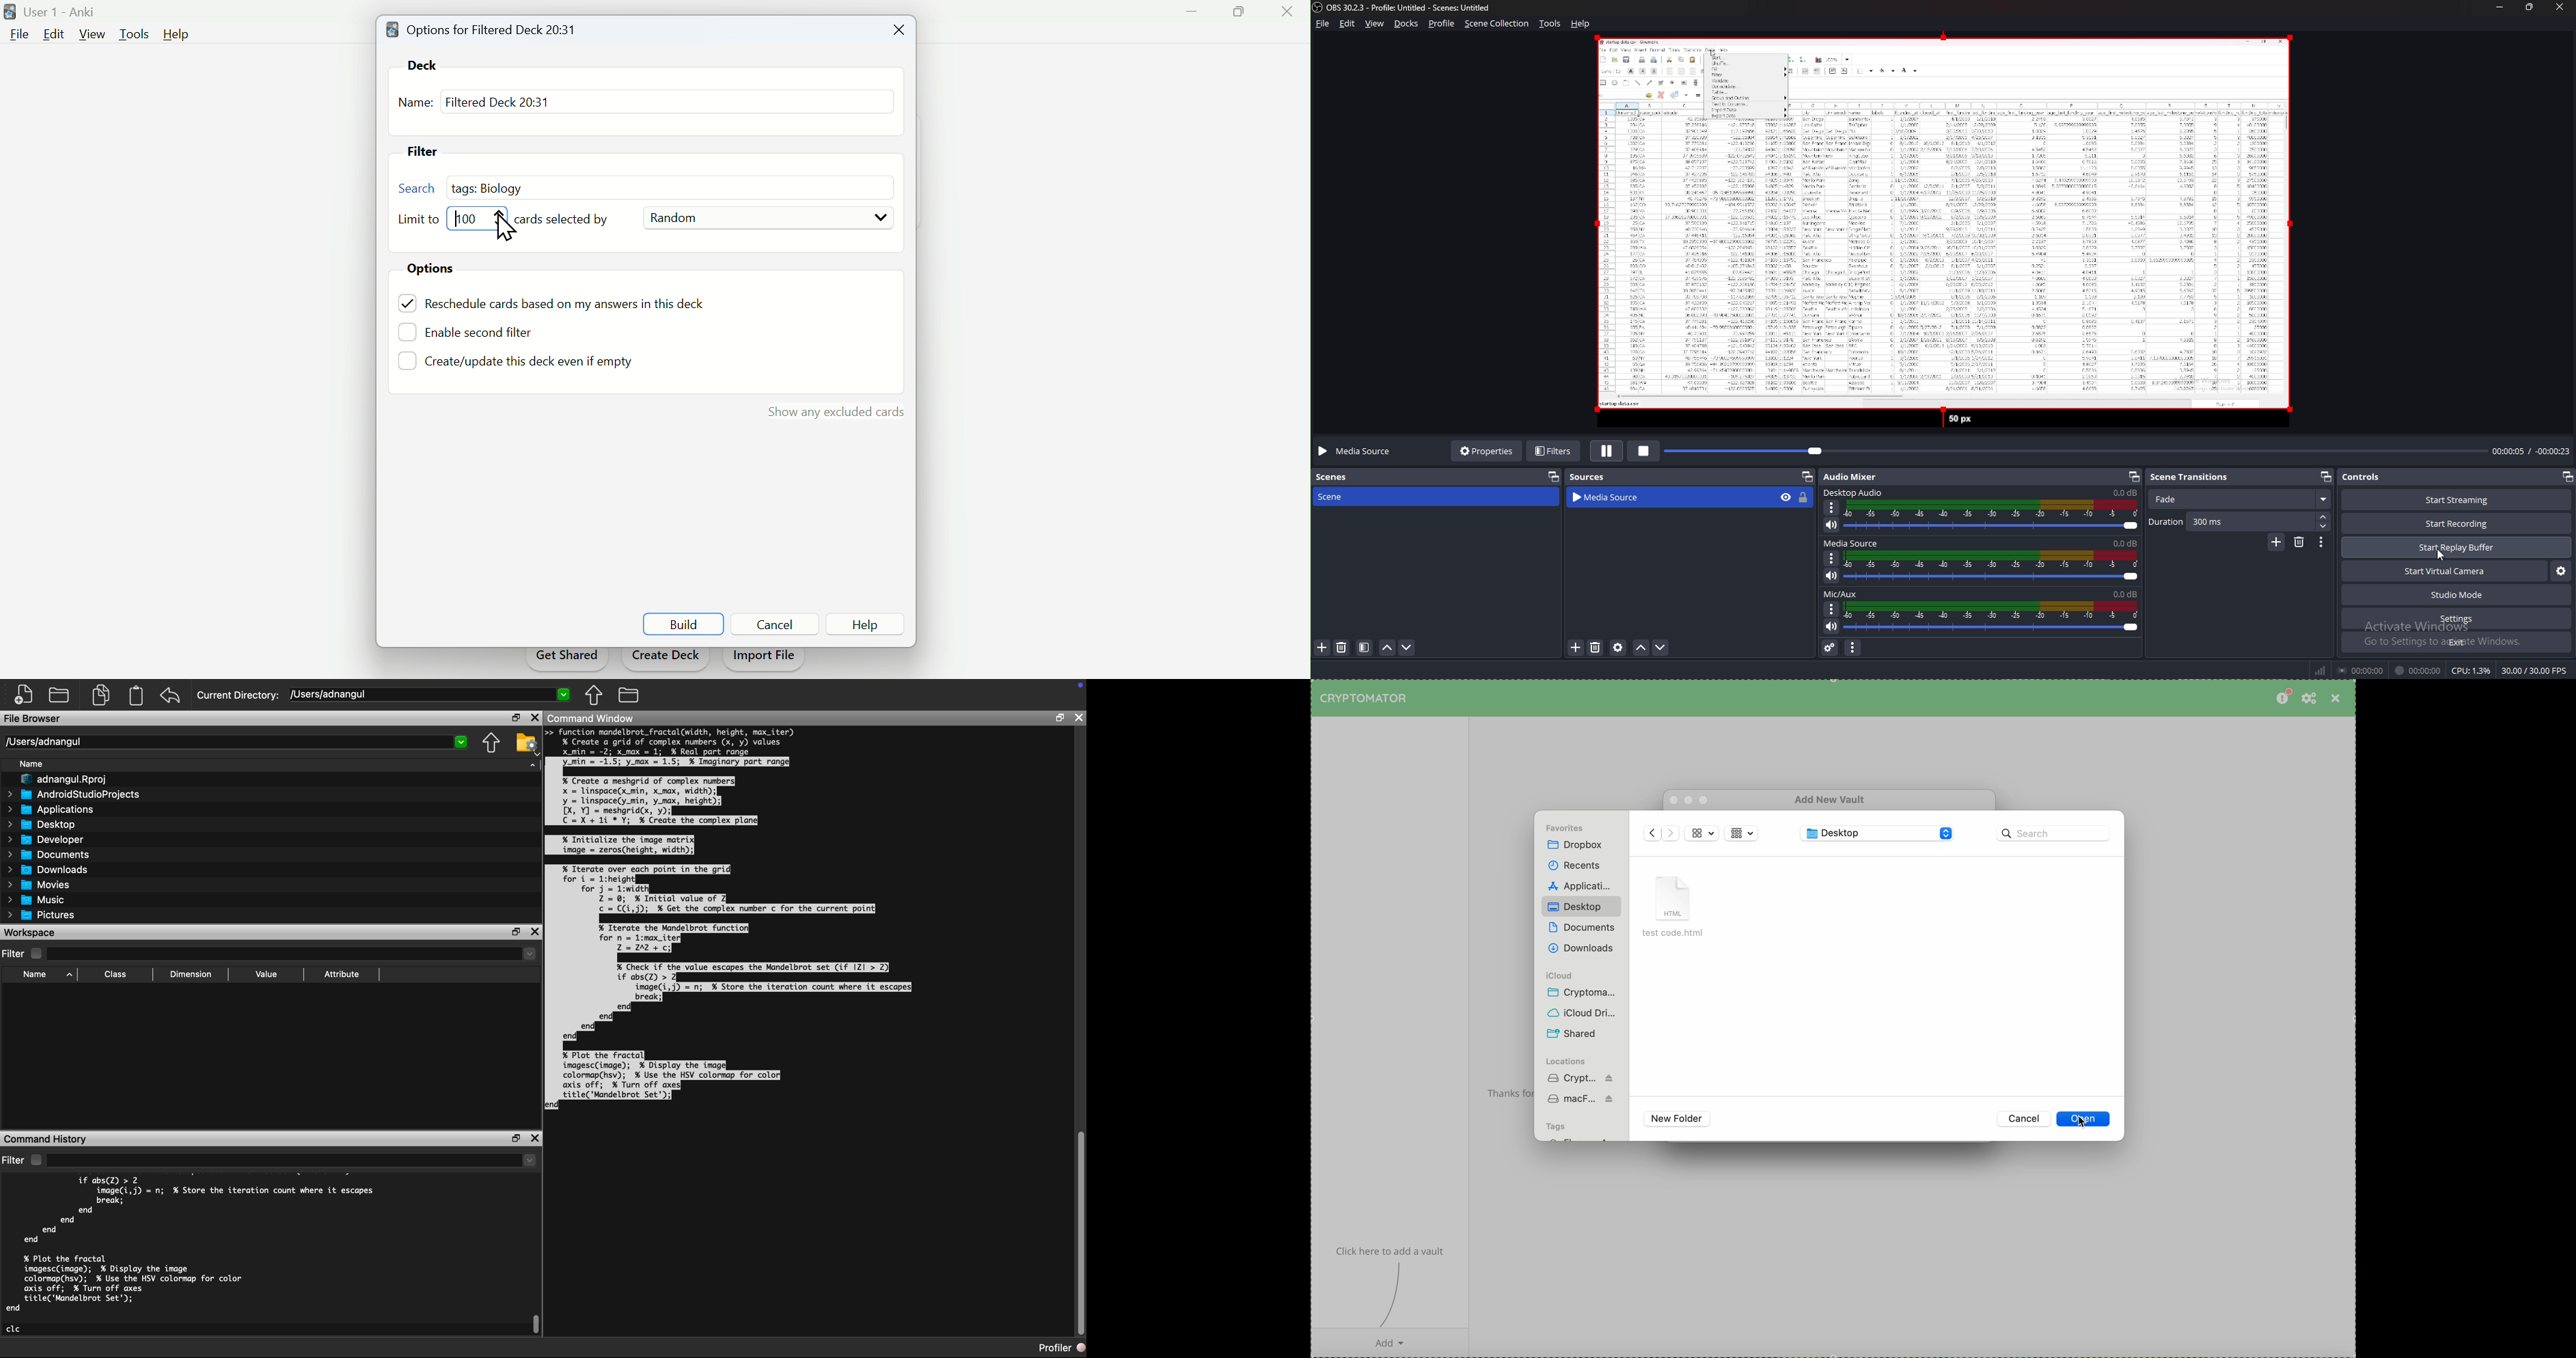 This screenshot has height=1372, width=2576. Describe the element at coordinates (566, 660) in the screenshot. I see `Get shared` at that location.